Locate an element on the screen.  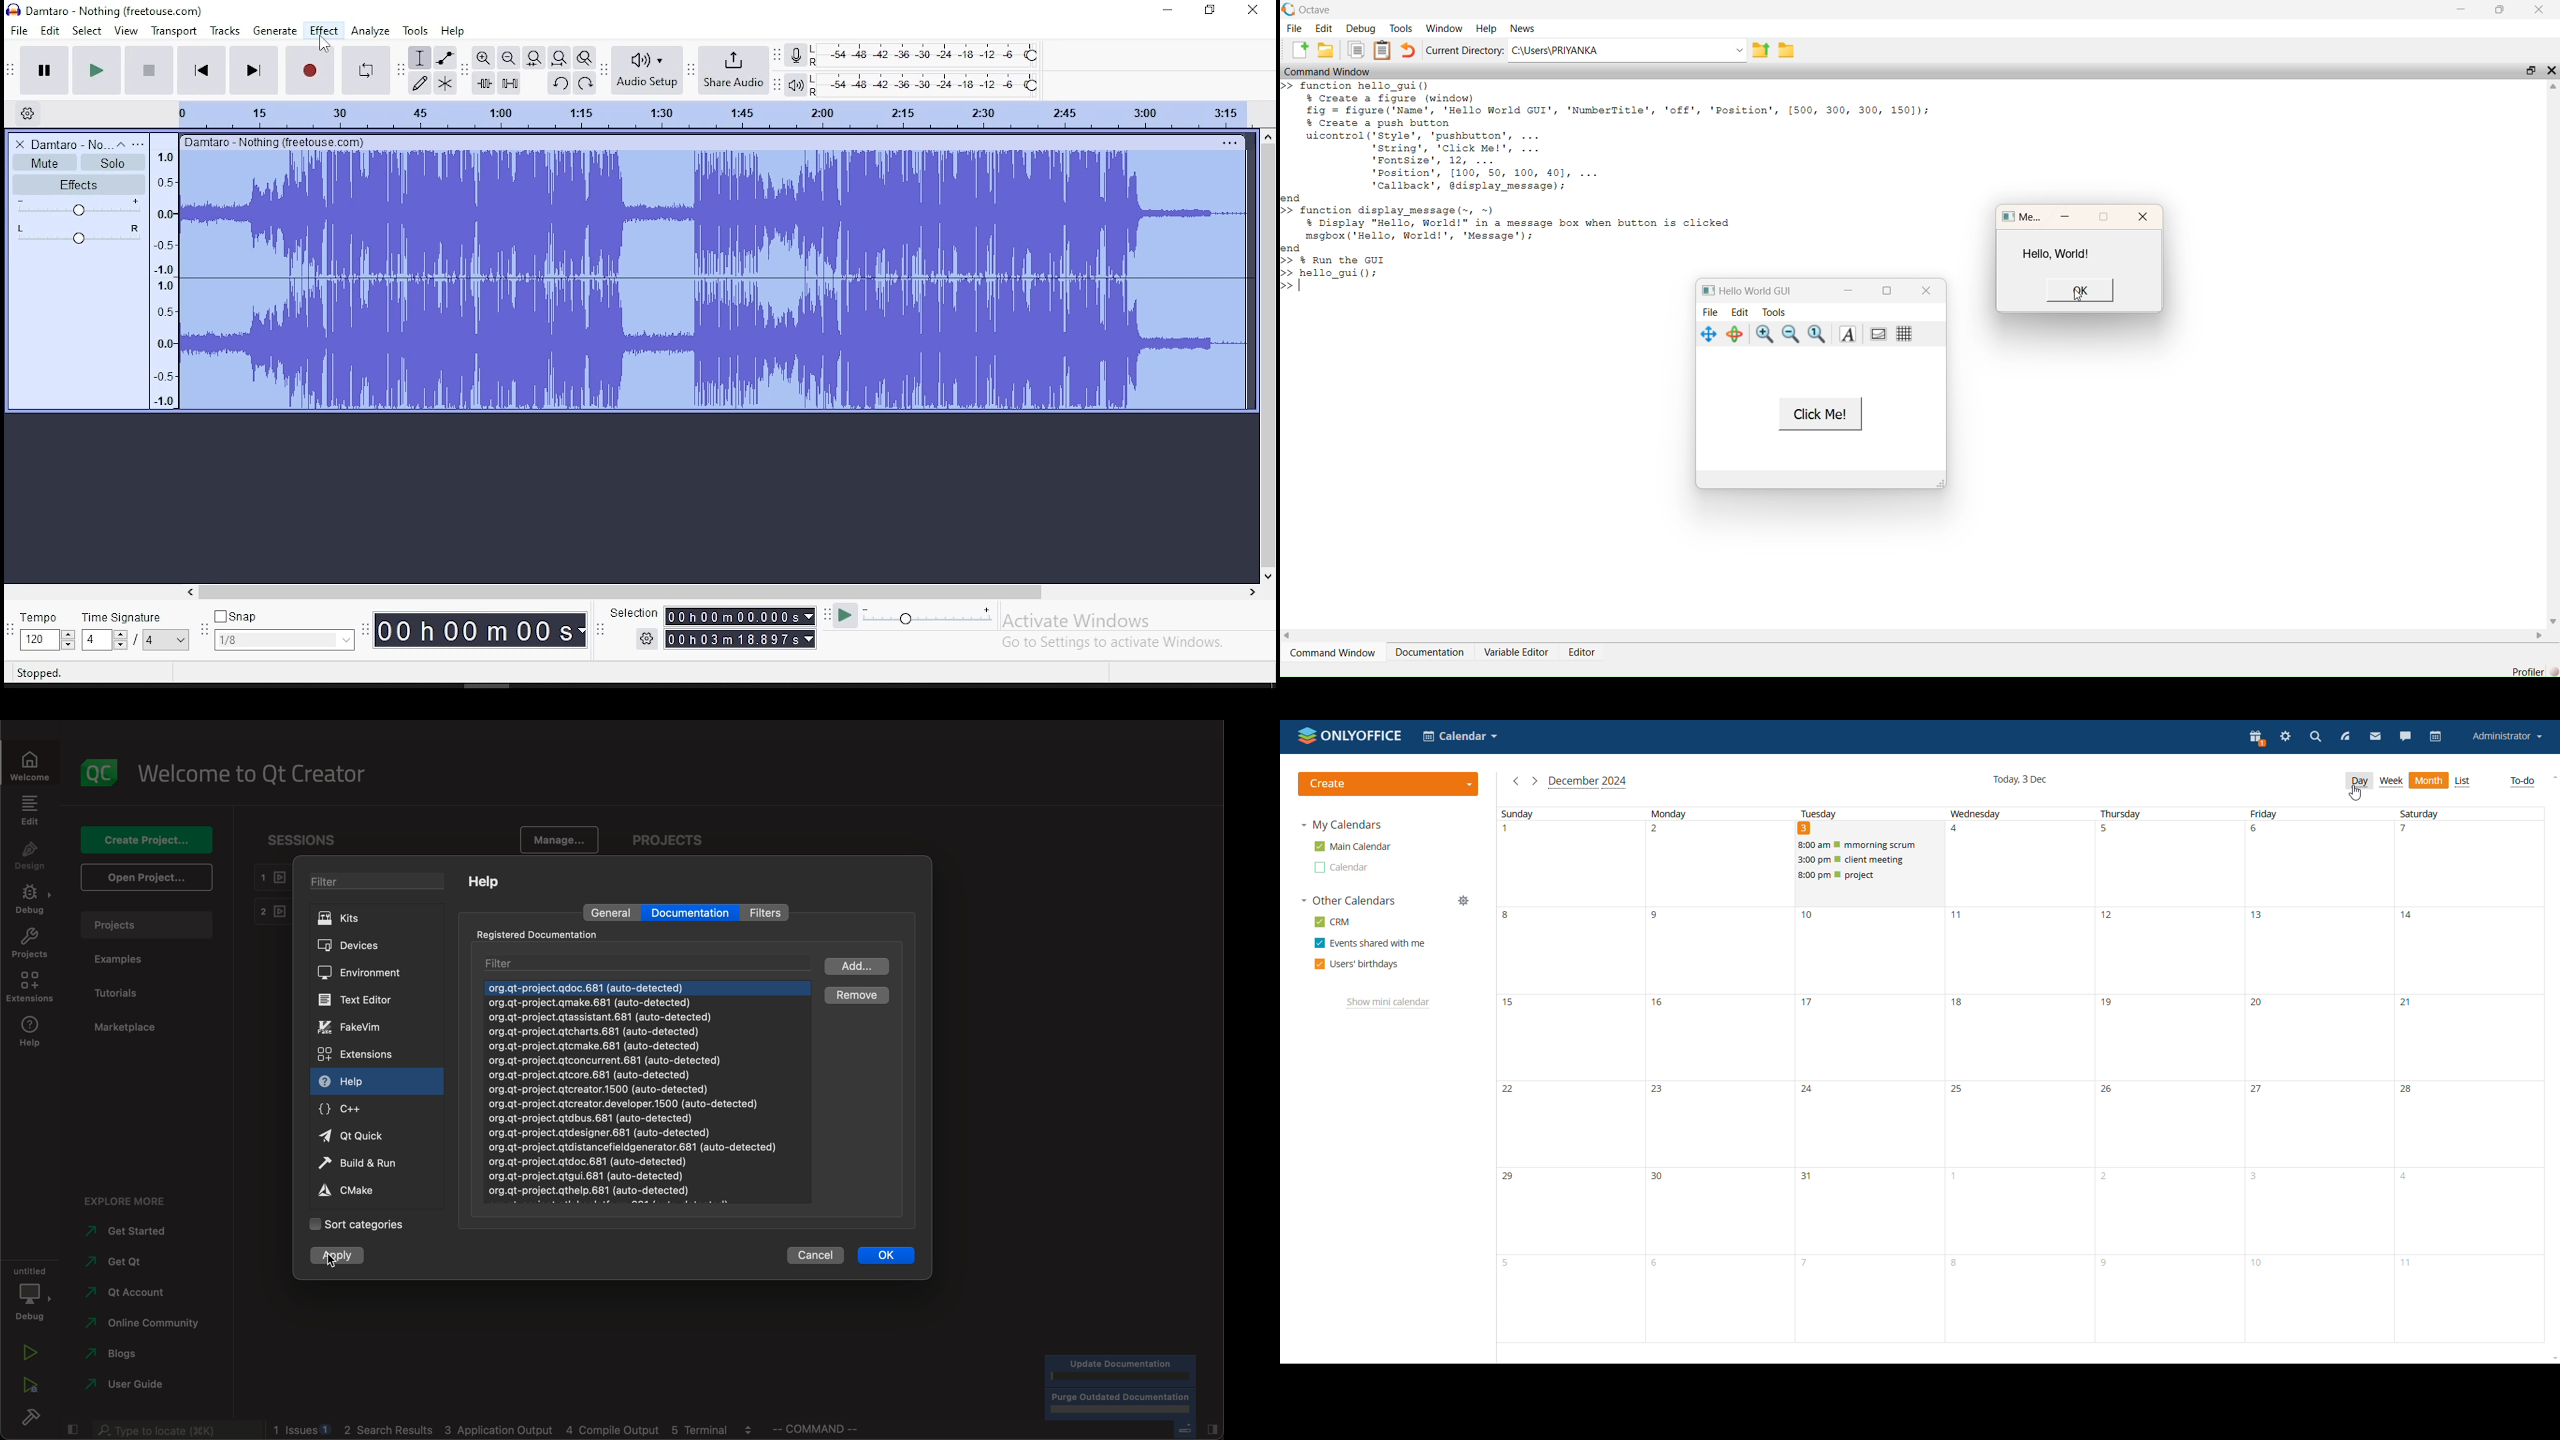
scheduled events is located at coordinates (1869, 861).